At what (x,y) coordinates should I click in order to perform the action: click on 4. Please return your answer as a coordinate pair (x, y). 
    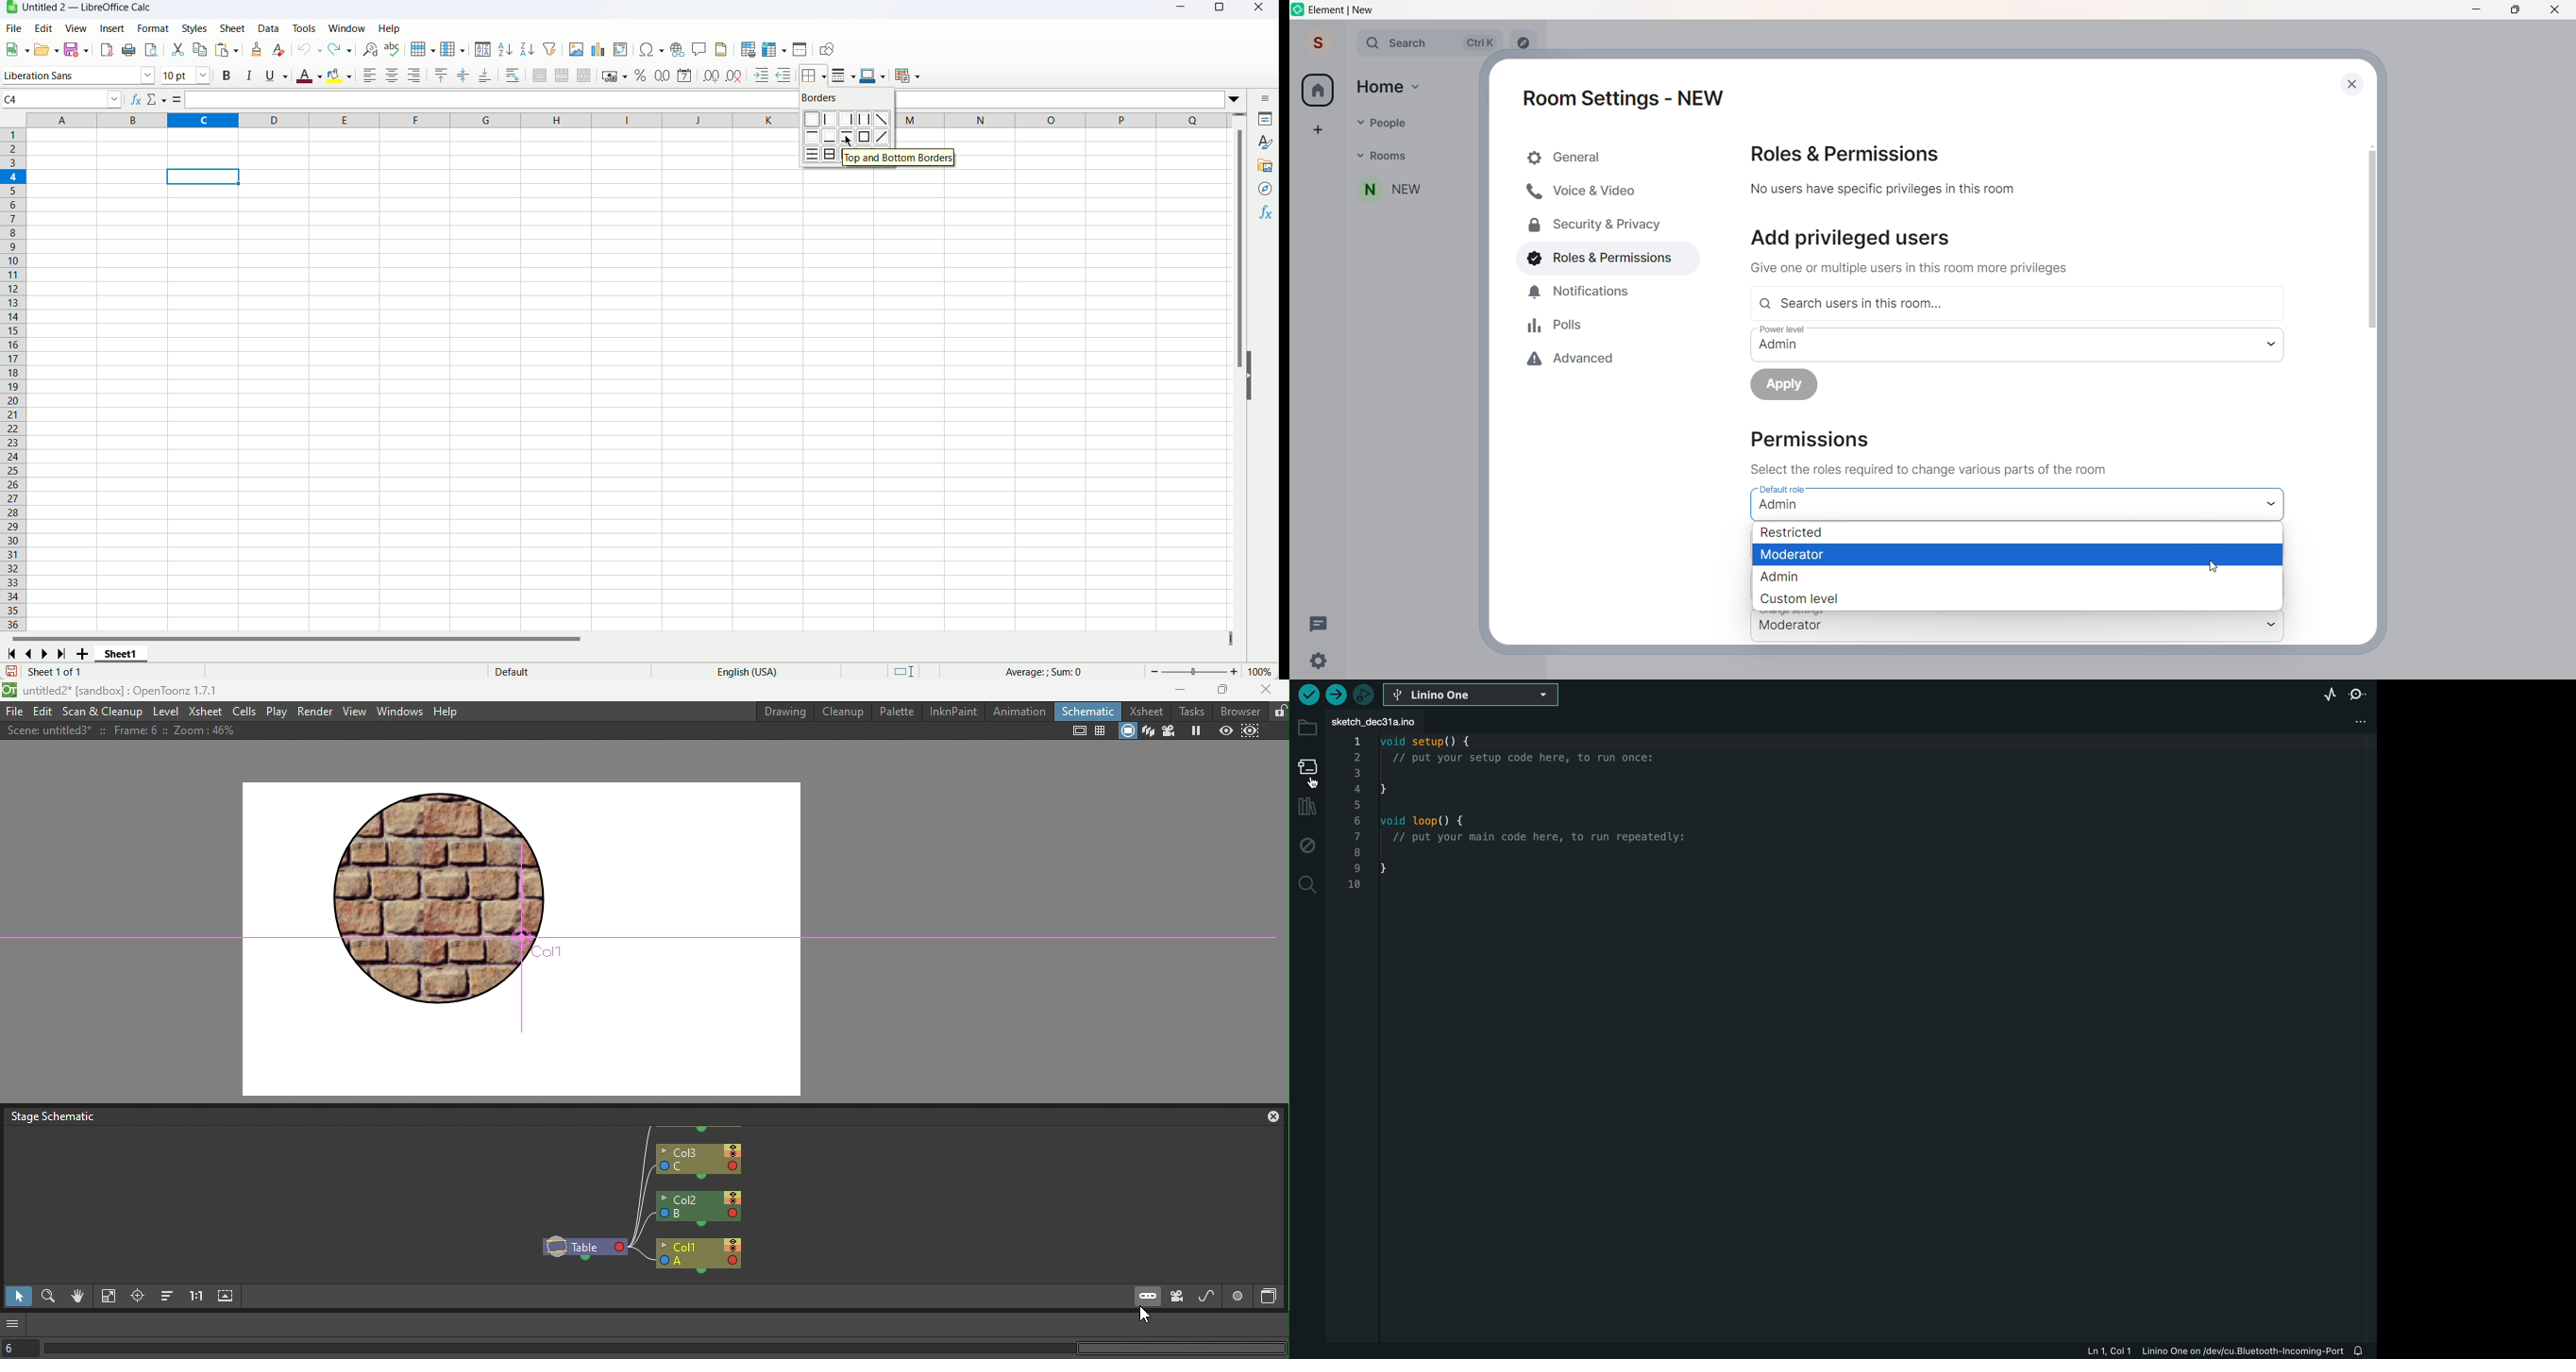
    Looking at the image, I should click on (1357, 788).